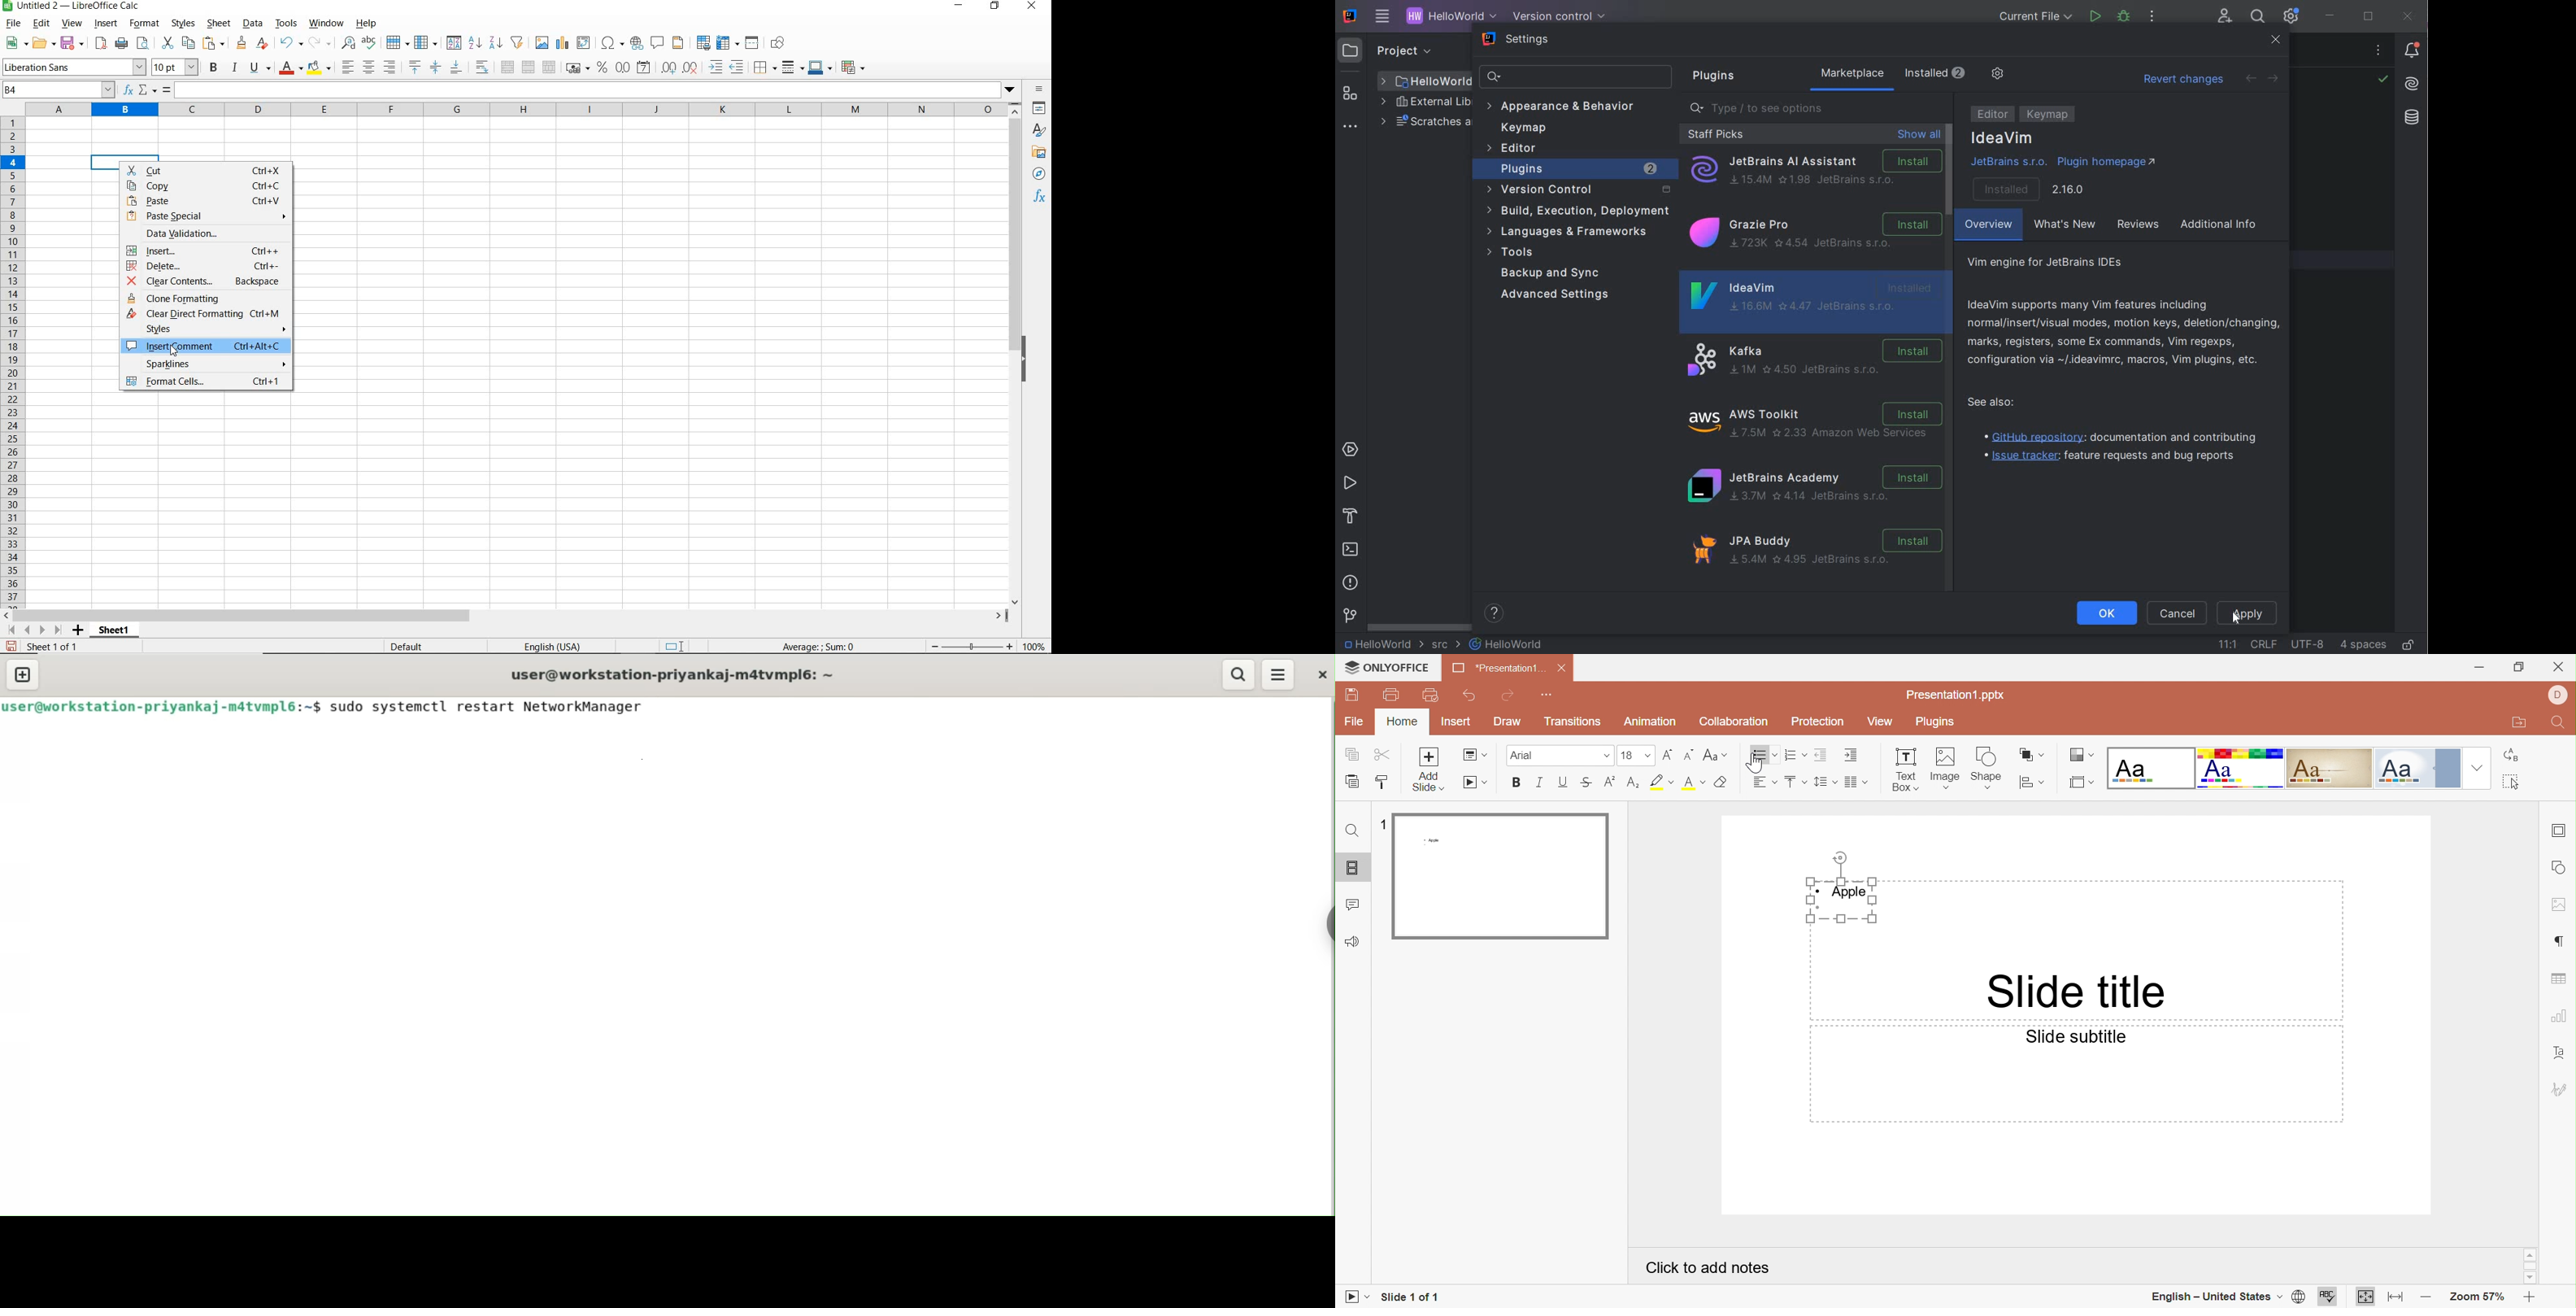  Describe the element at coordinates (291, 43) in the screenshot. I see `undo` at that location.